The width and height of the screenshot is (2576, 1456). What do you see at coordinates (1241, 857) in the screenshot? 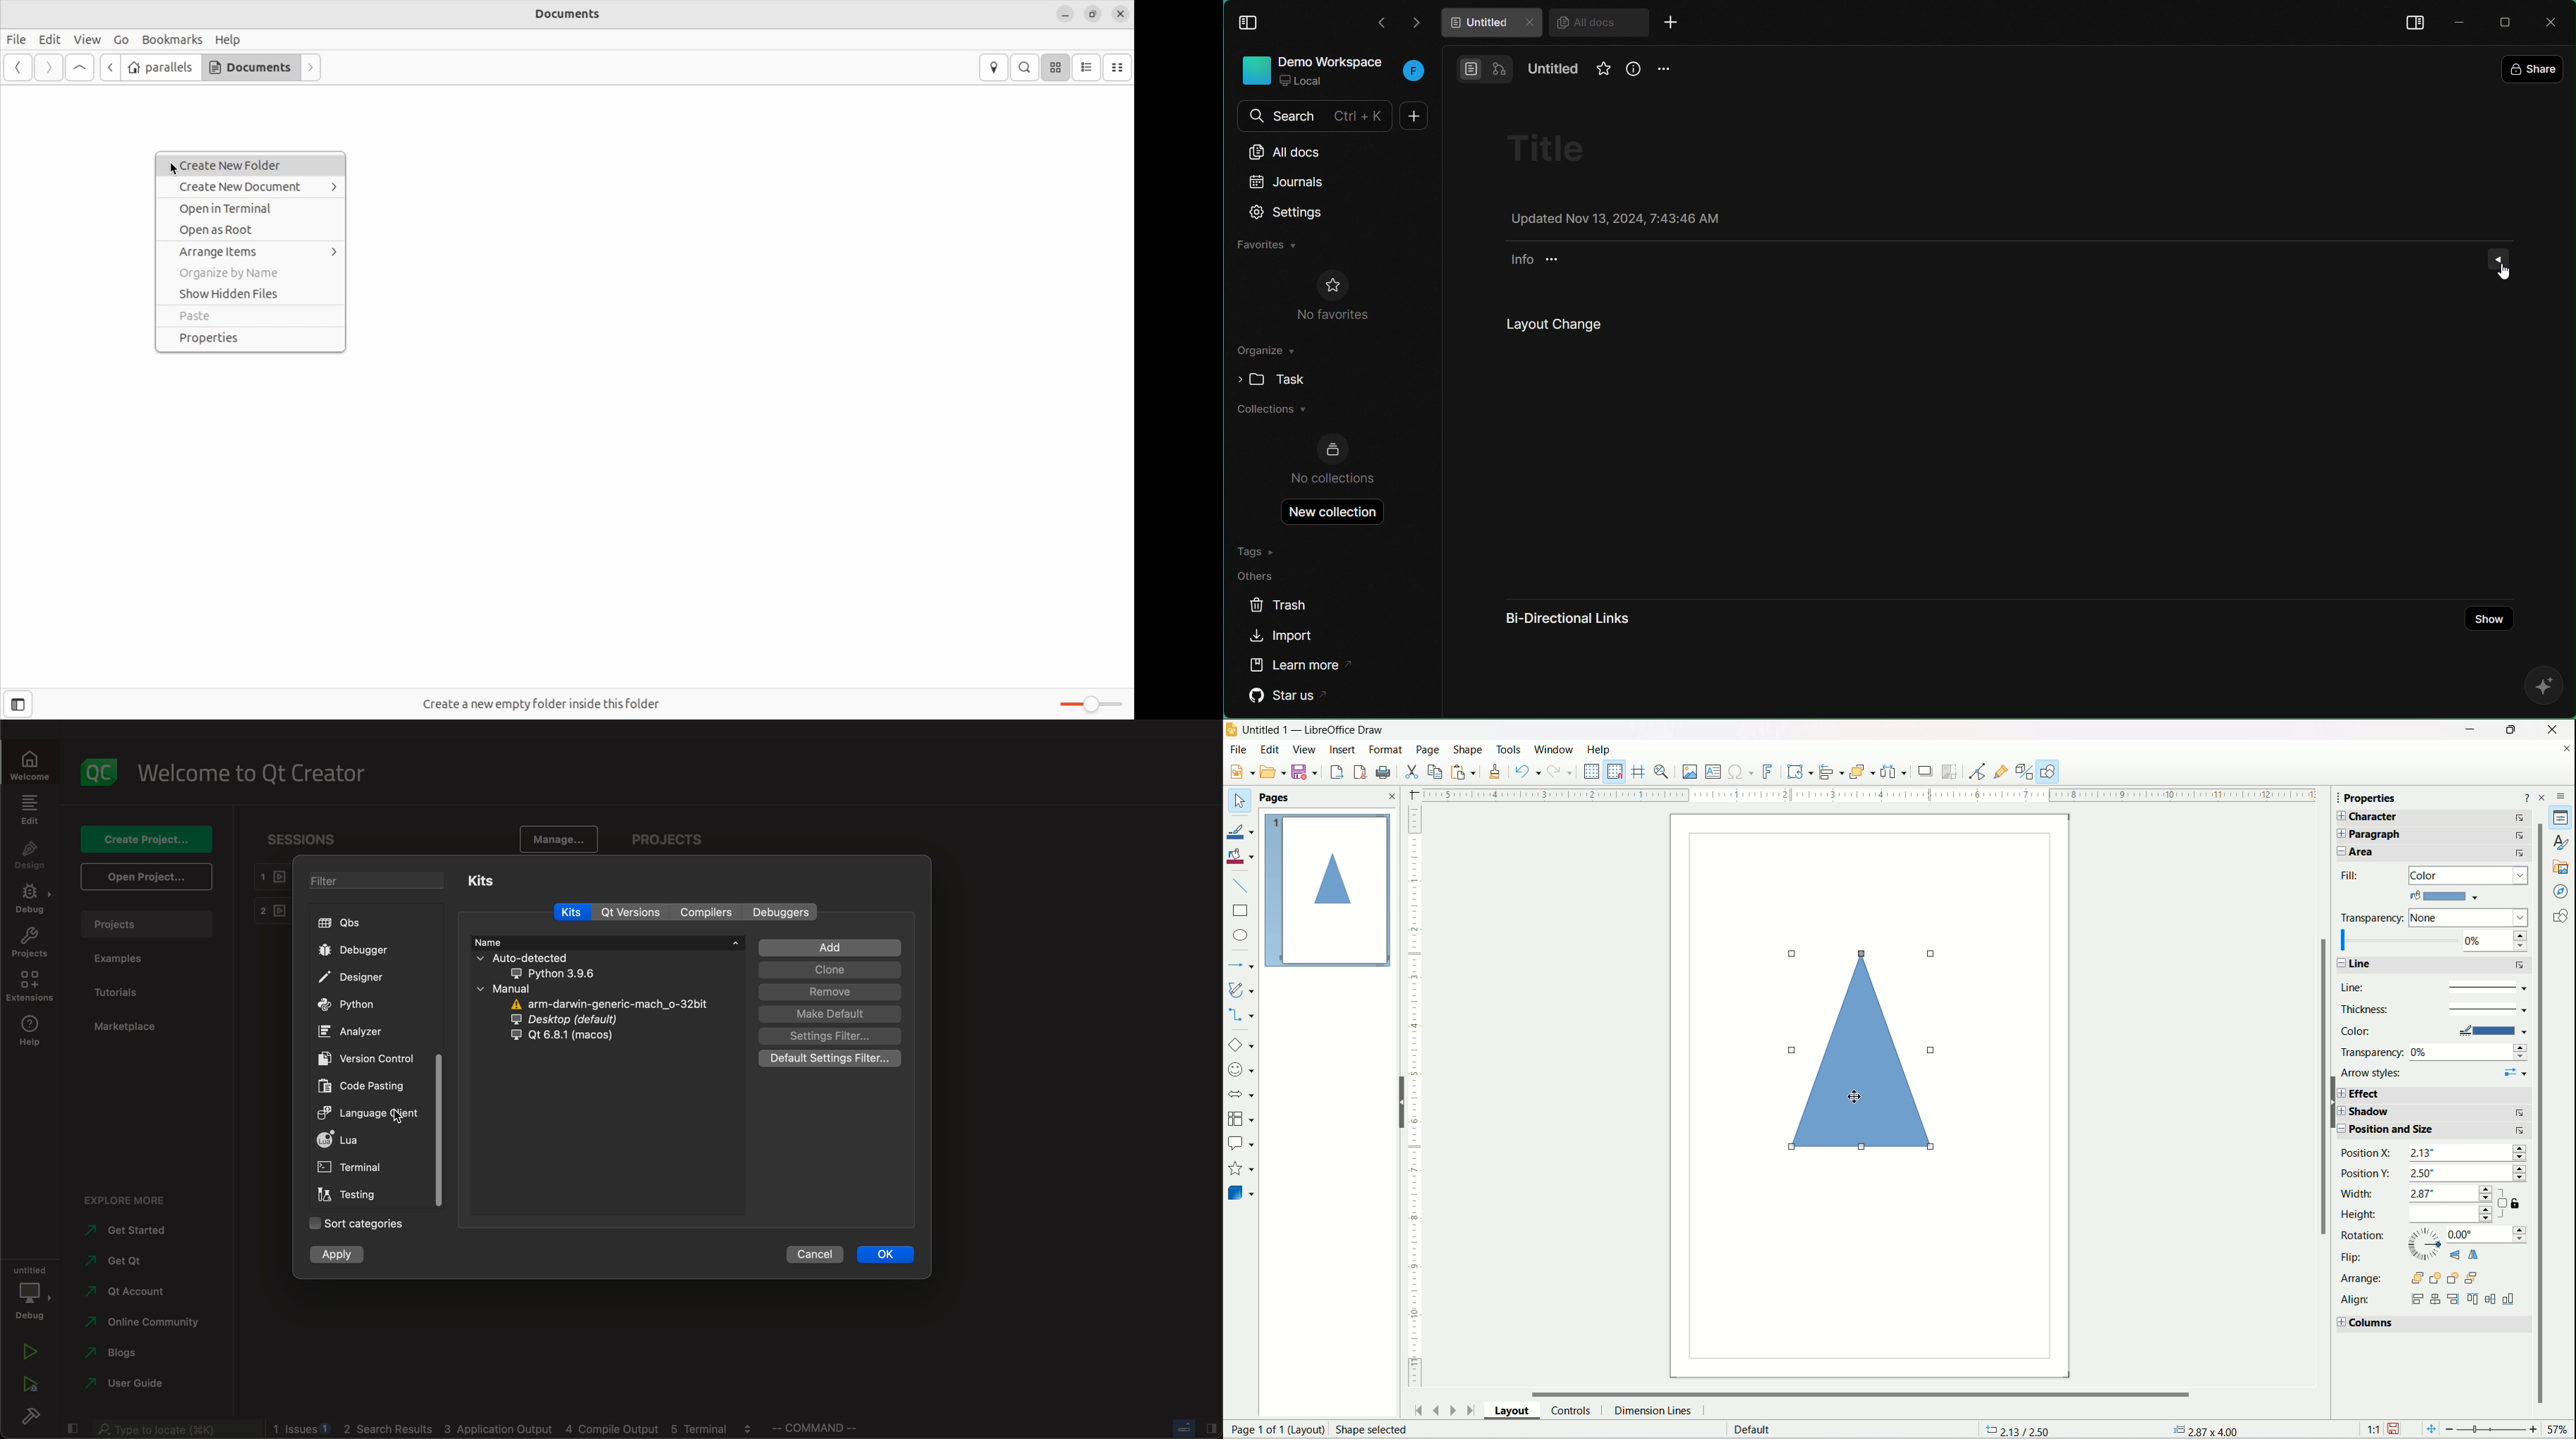
I see `Fill Color` at bounding box center [1241, 857].